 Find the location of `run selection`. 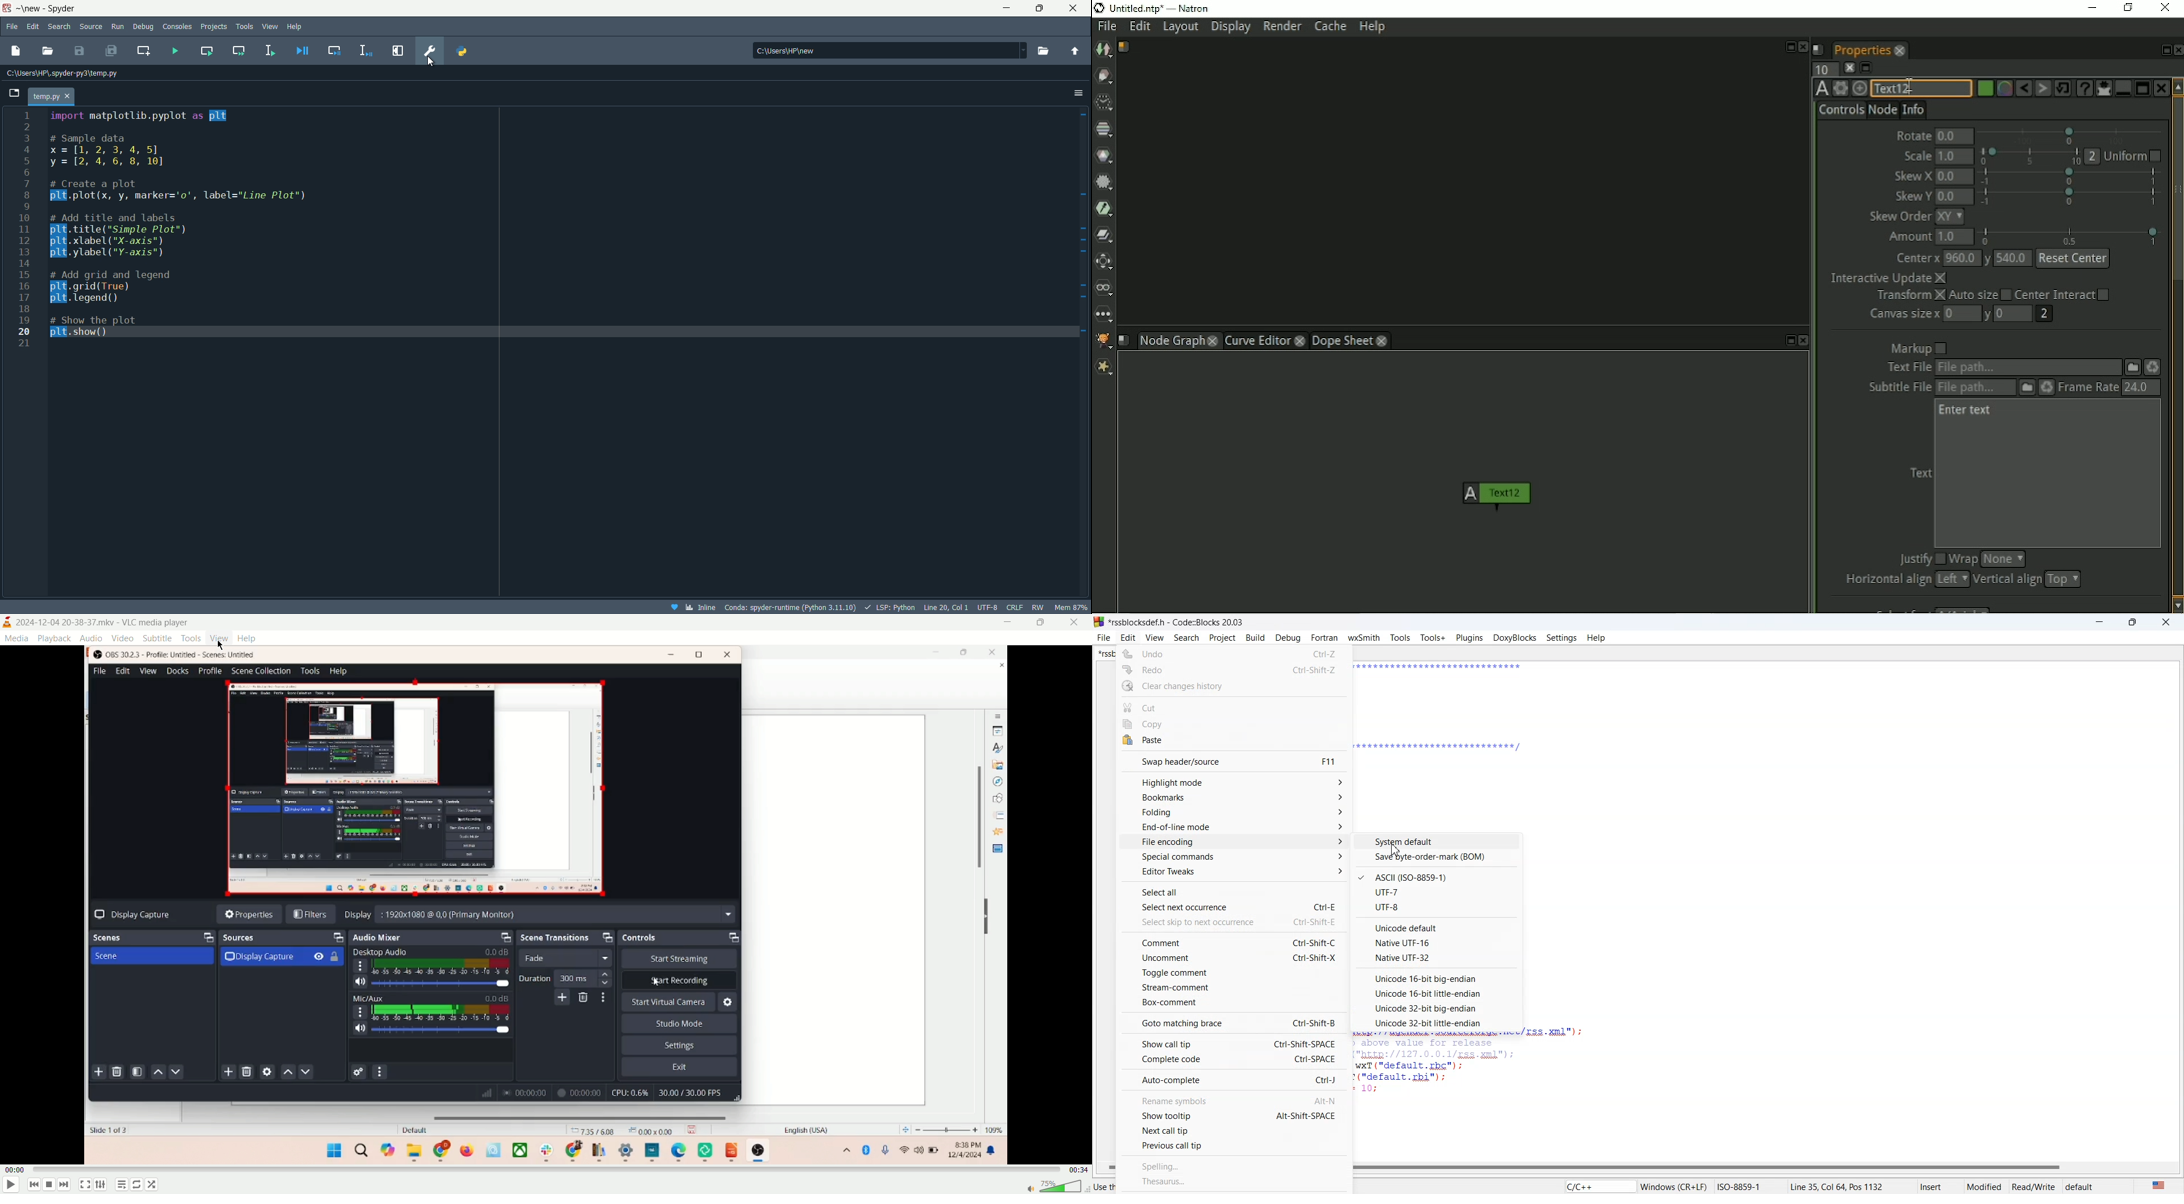

run selection is located at coordinates (269, 51).